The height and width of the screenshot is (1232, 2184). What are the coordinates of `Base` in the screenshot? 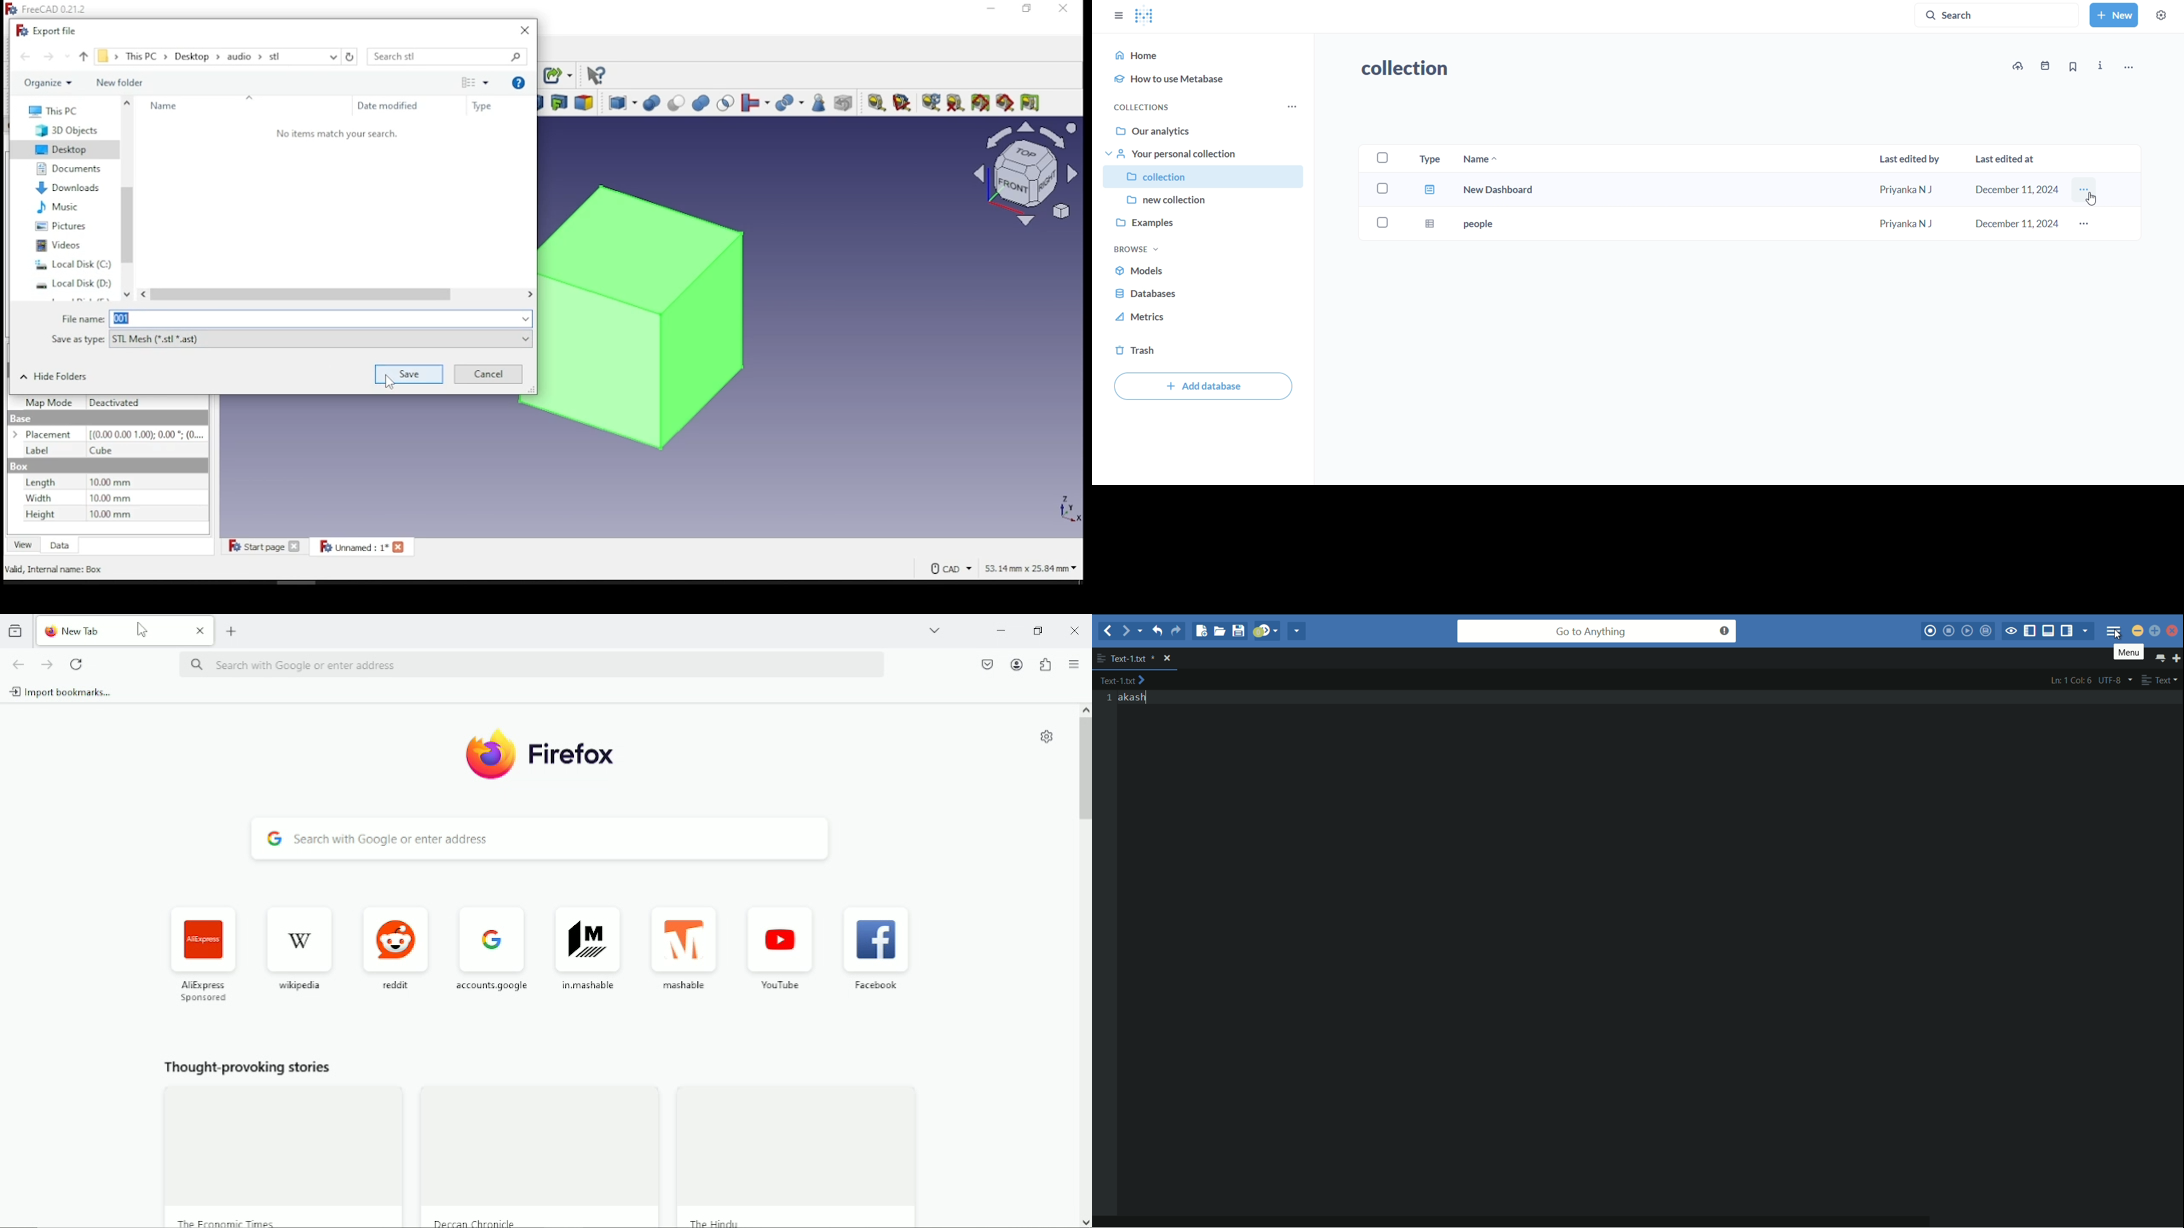 It's located at (19, 467).